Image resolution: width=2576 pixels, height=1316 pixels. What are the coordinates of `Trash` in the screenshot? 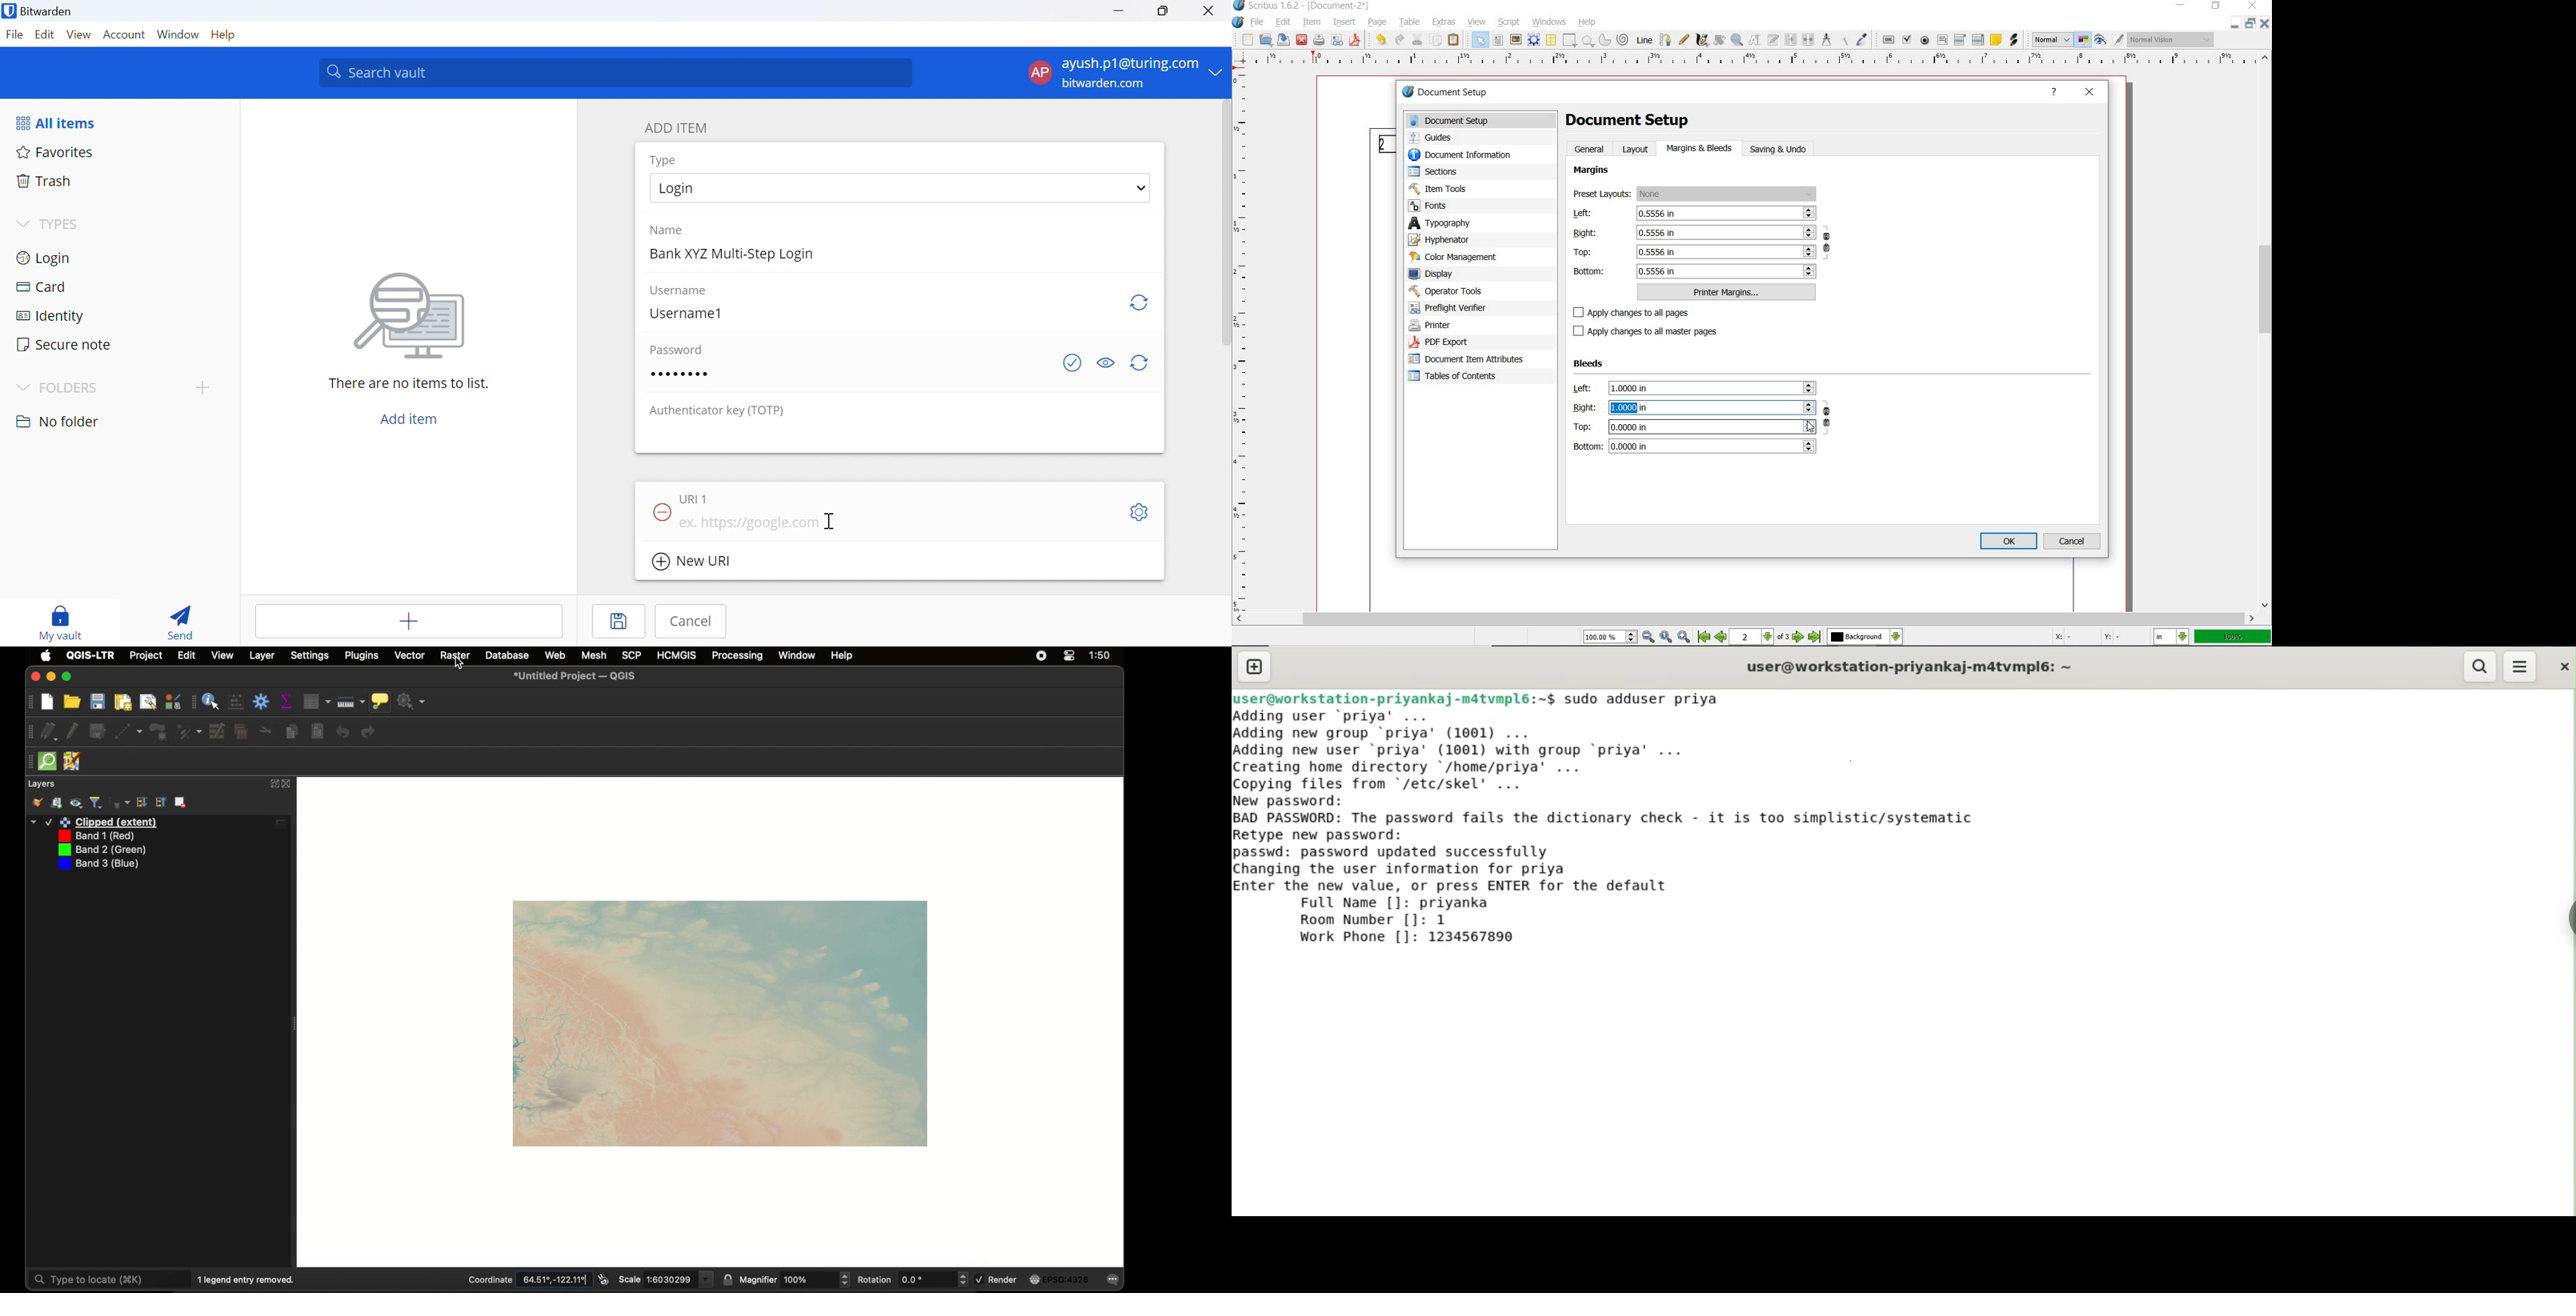 It's located at (44, 180).